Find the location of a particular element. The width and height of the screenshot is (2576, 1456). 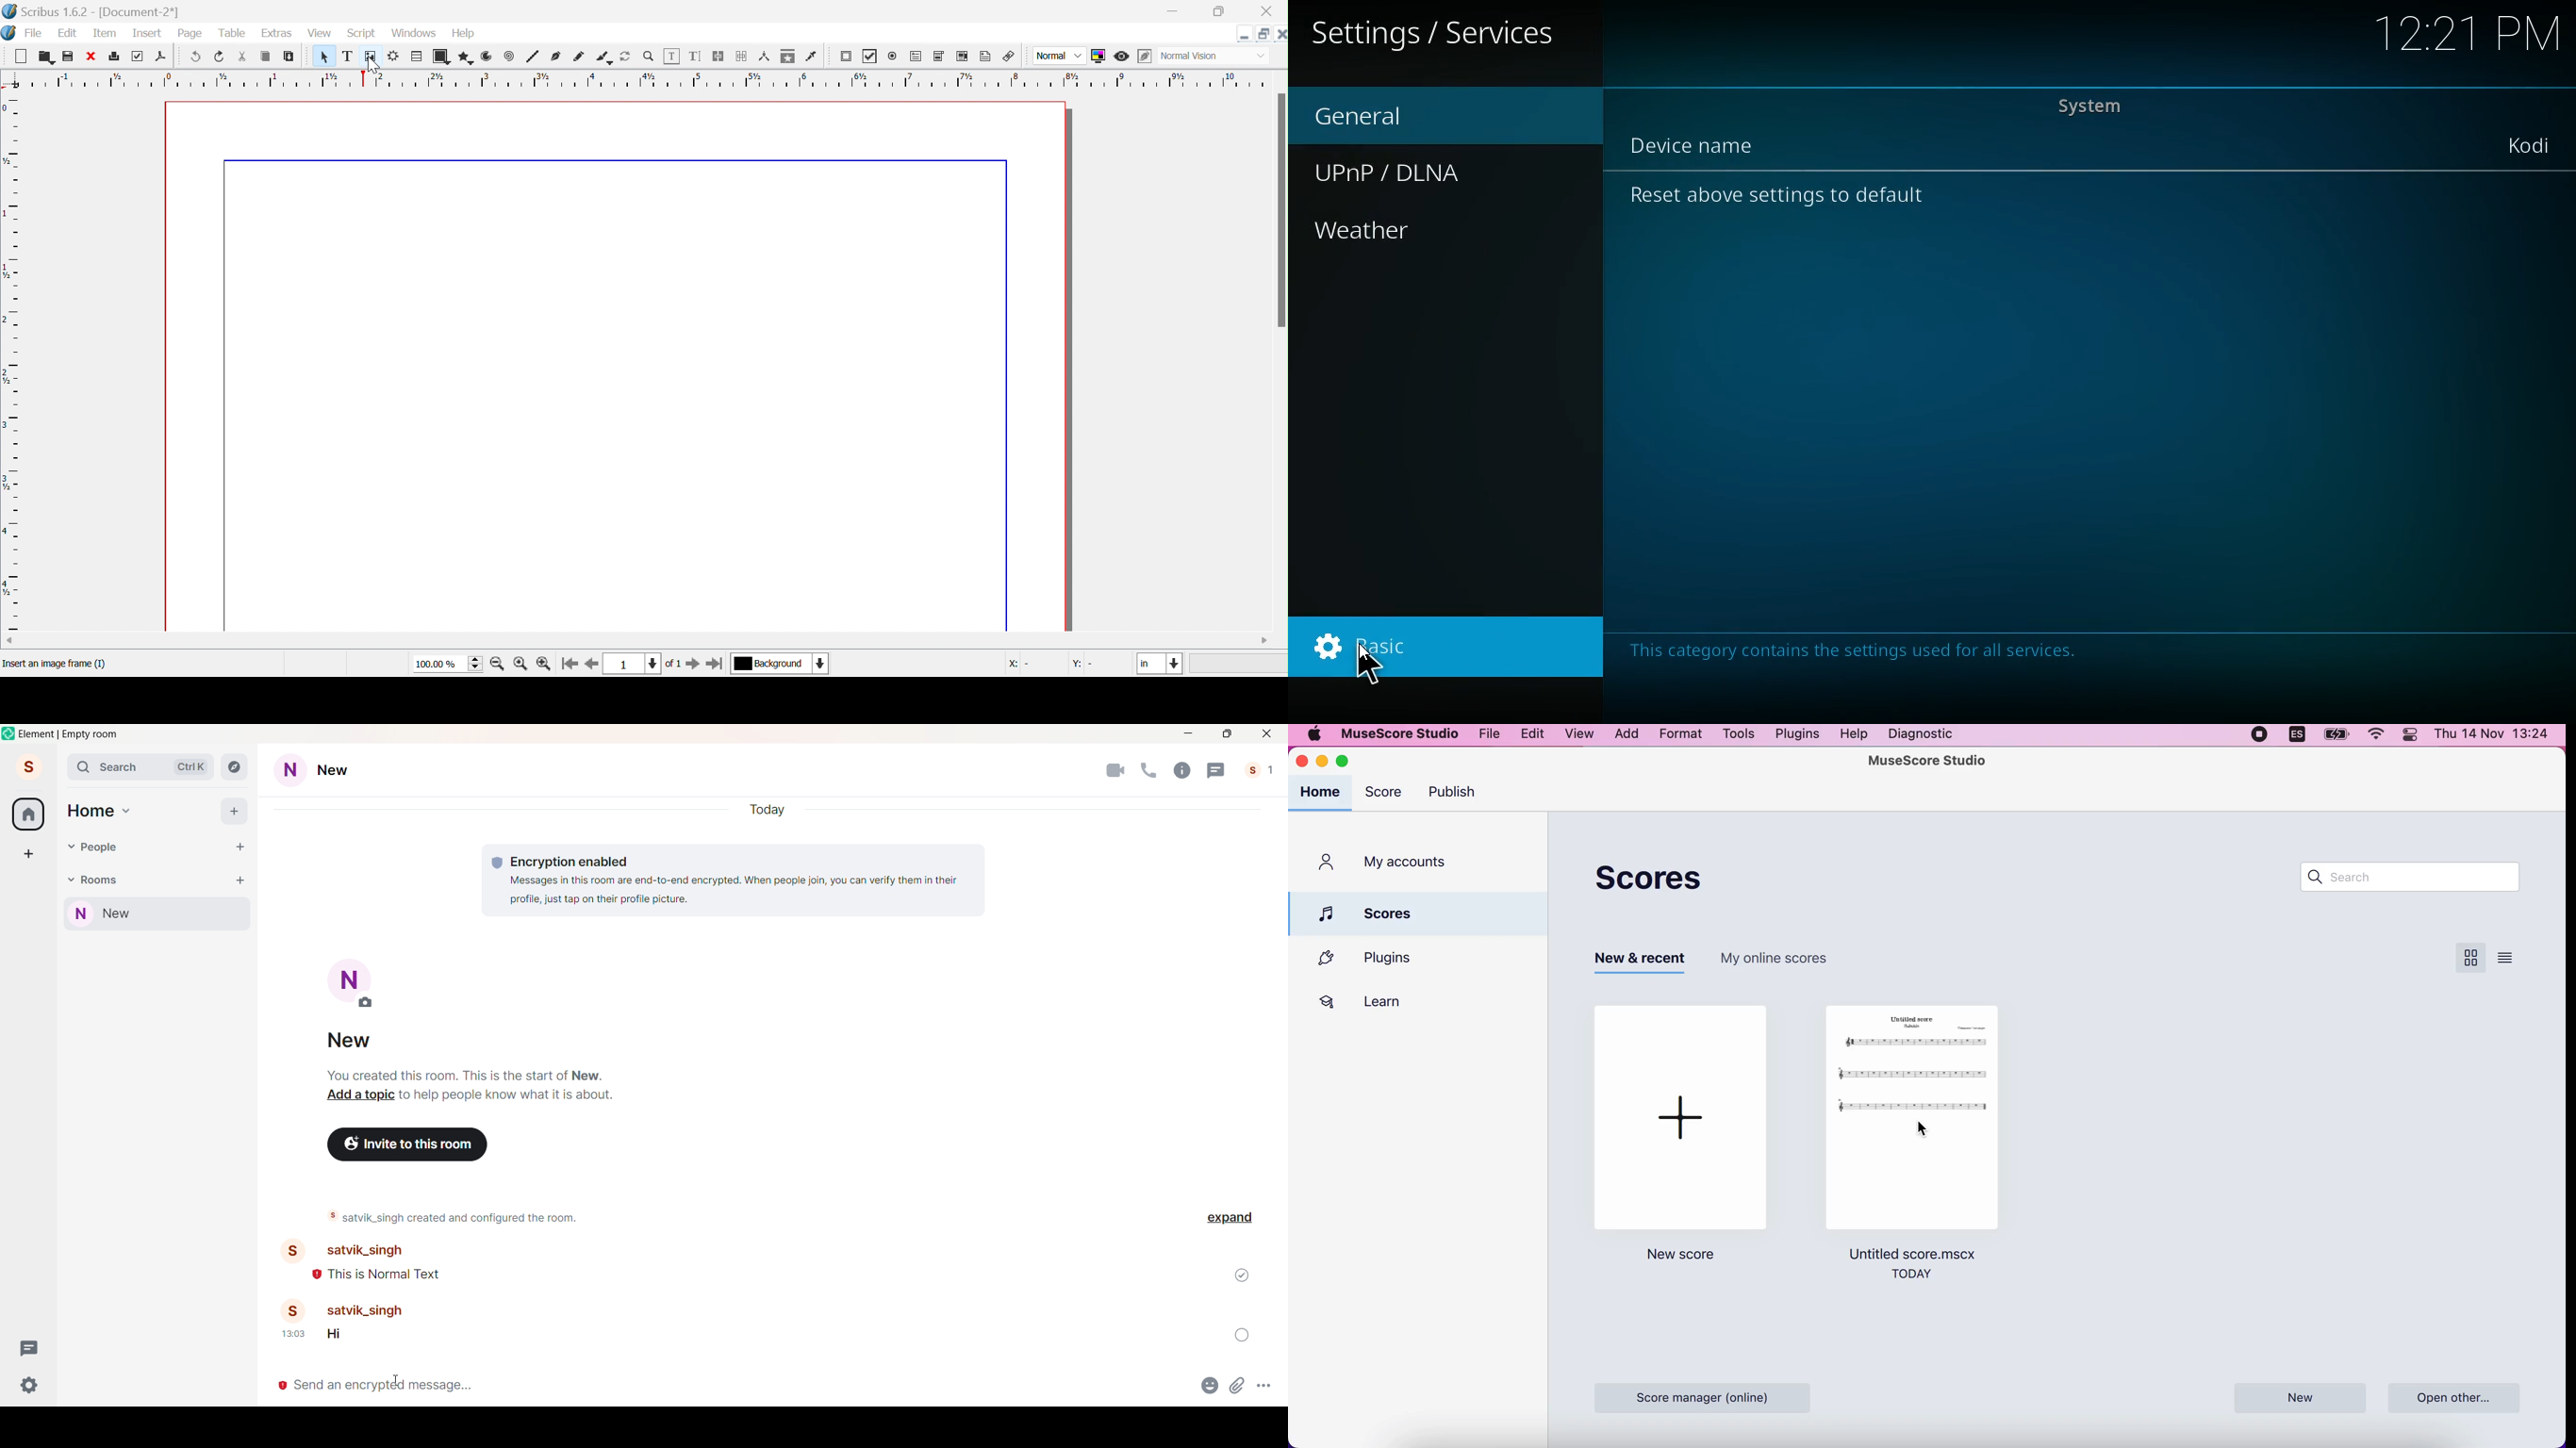

zoom in is located at coordinates (497, 665).